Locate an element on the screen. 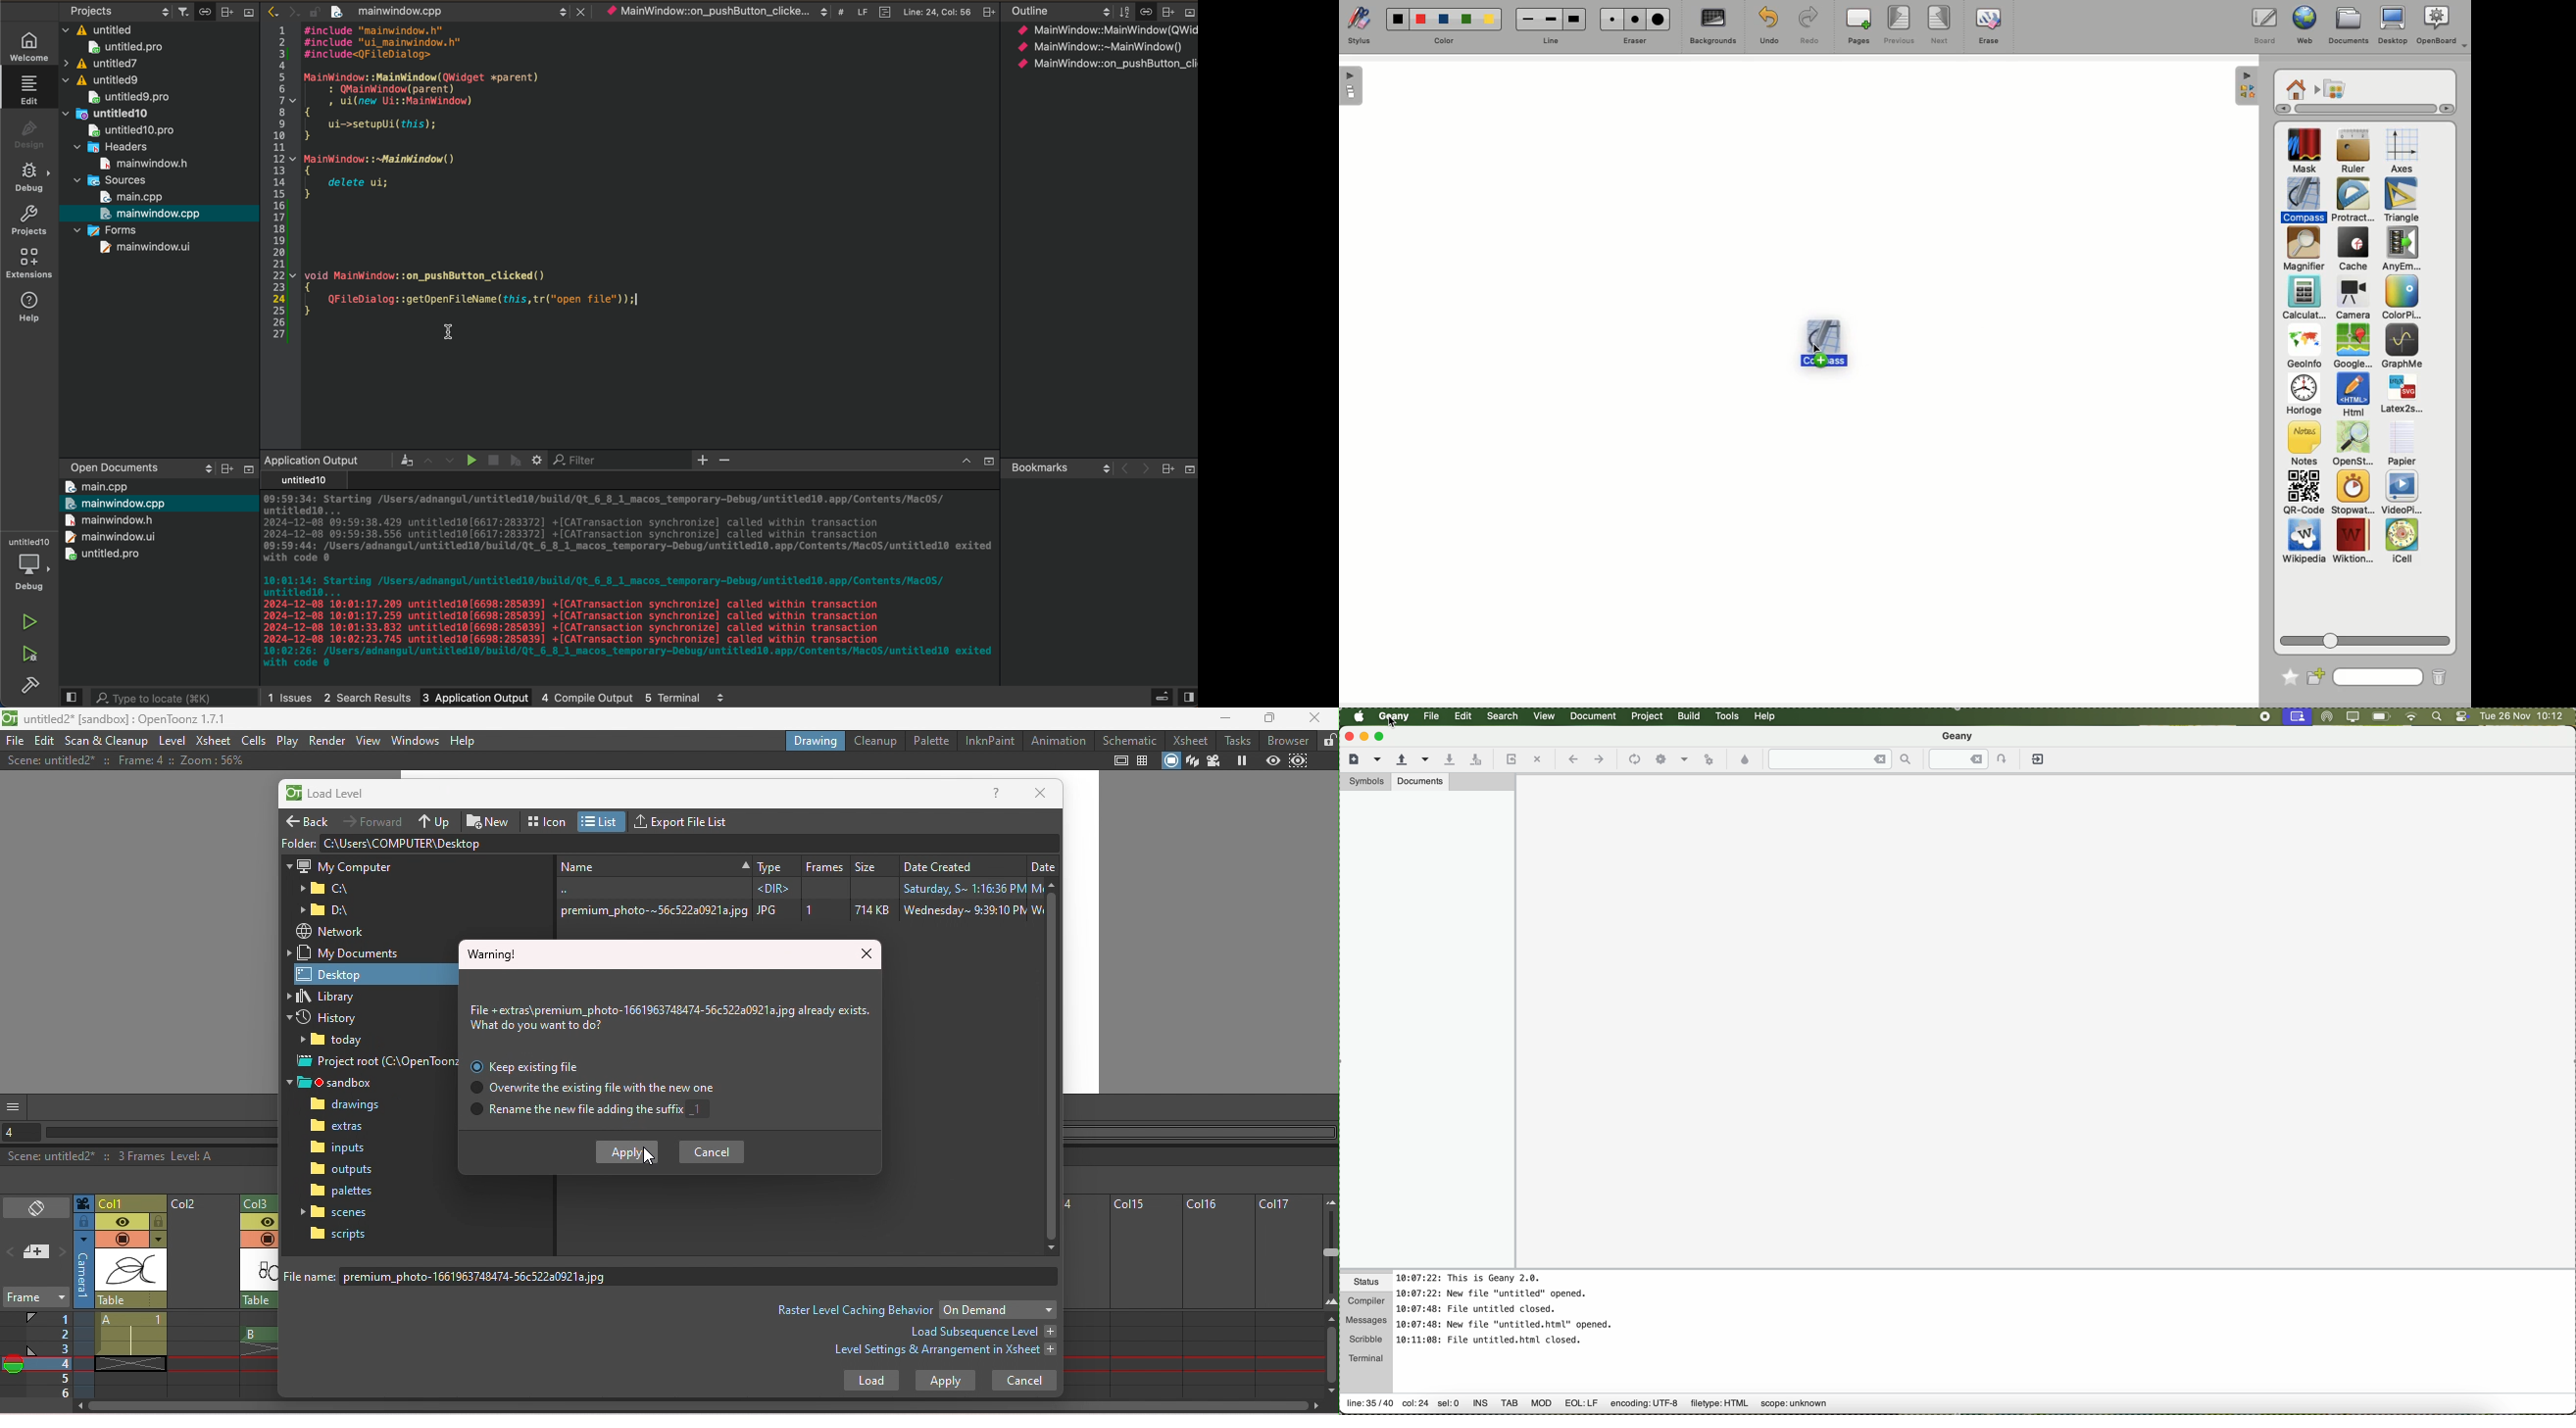  color5 is located at coordinates (1488, 20).